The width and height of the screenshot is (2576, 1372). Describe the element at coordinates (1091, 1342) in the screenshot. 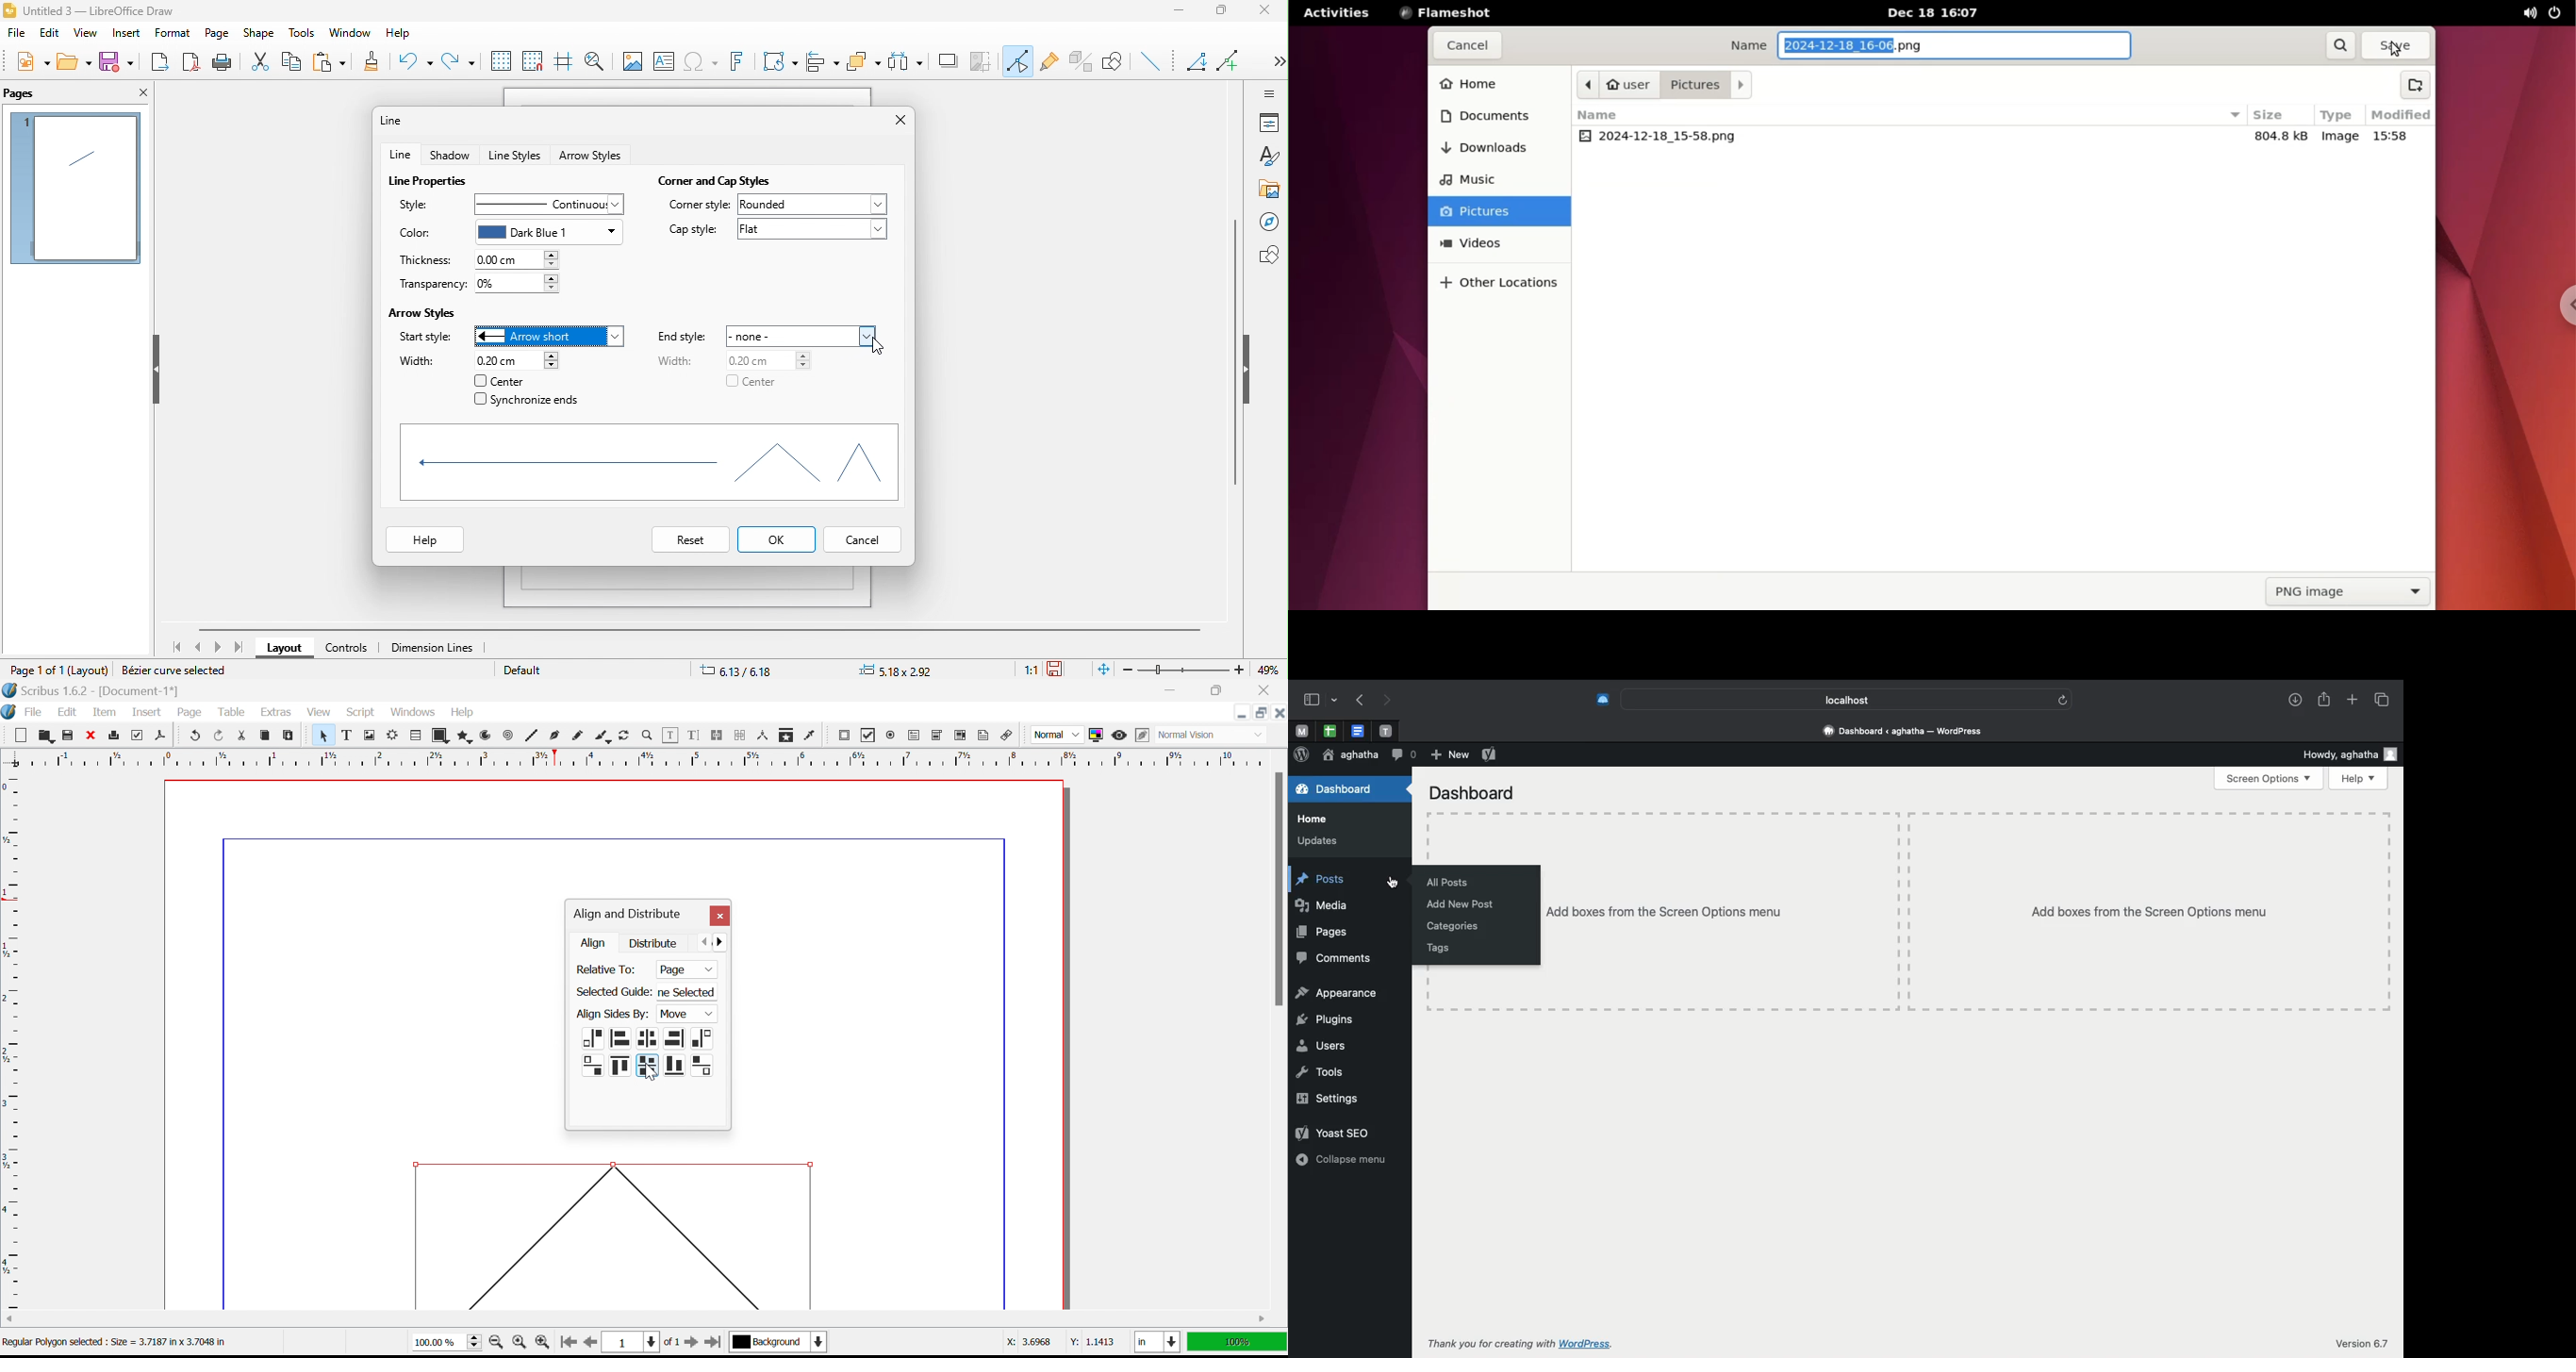

I see `y: 1.1413` at that location.